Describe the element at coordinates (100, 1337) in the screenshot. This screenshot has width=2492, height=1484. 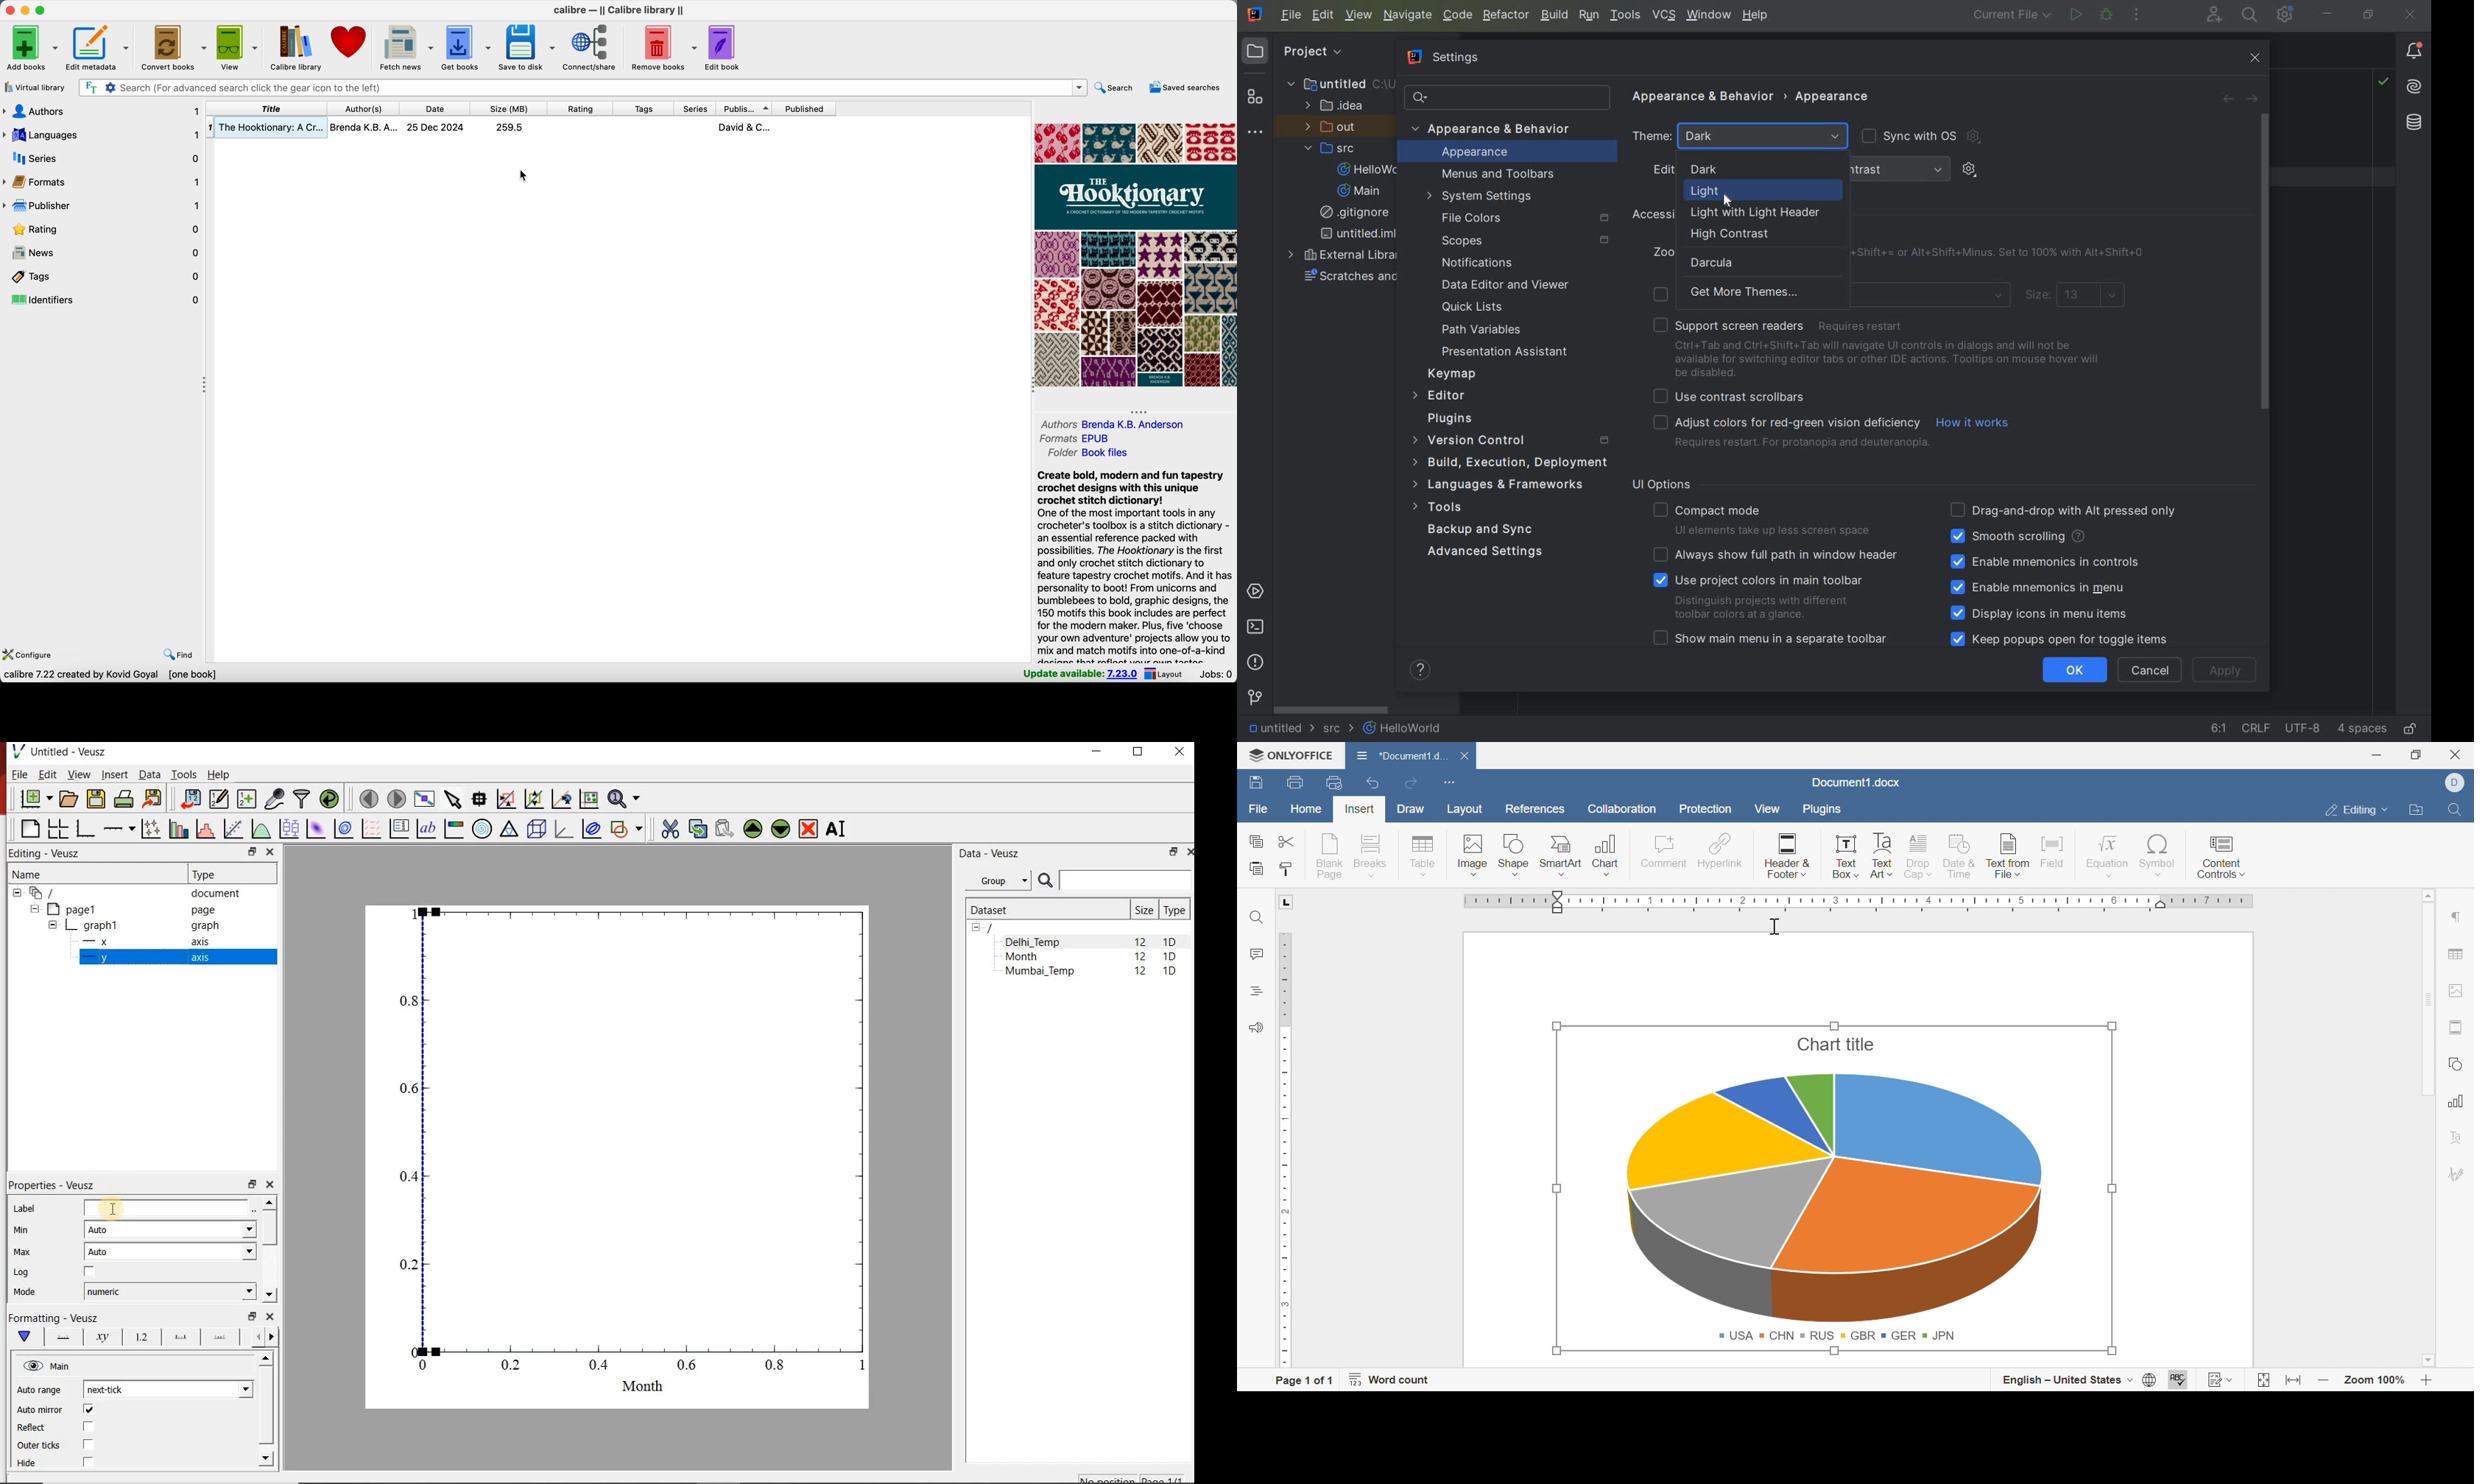
I see `Axis label` at that location.